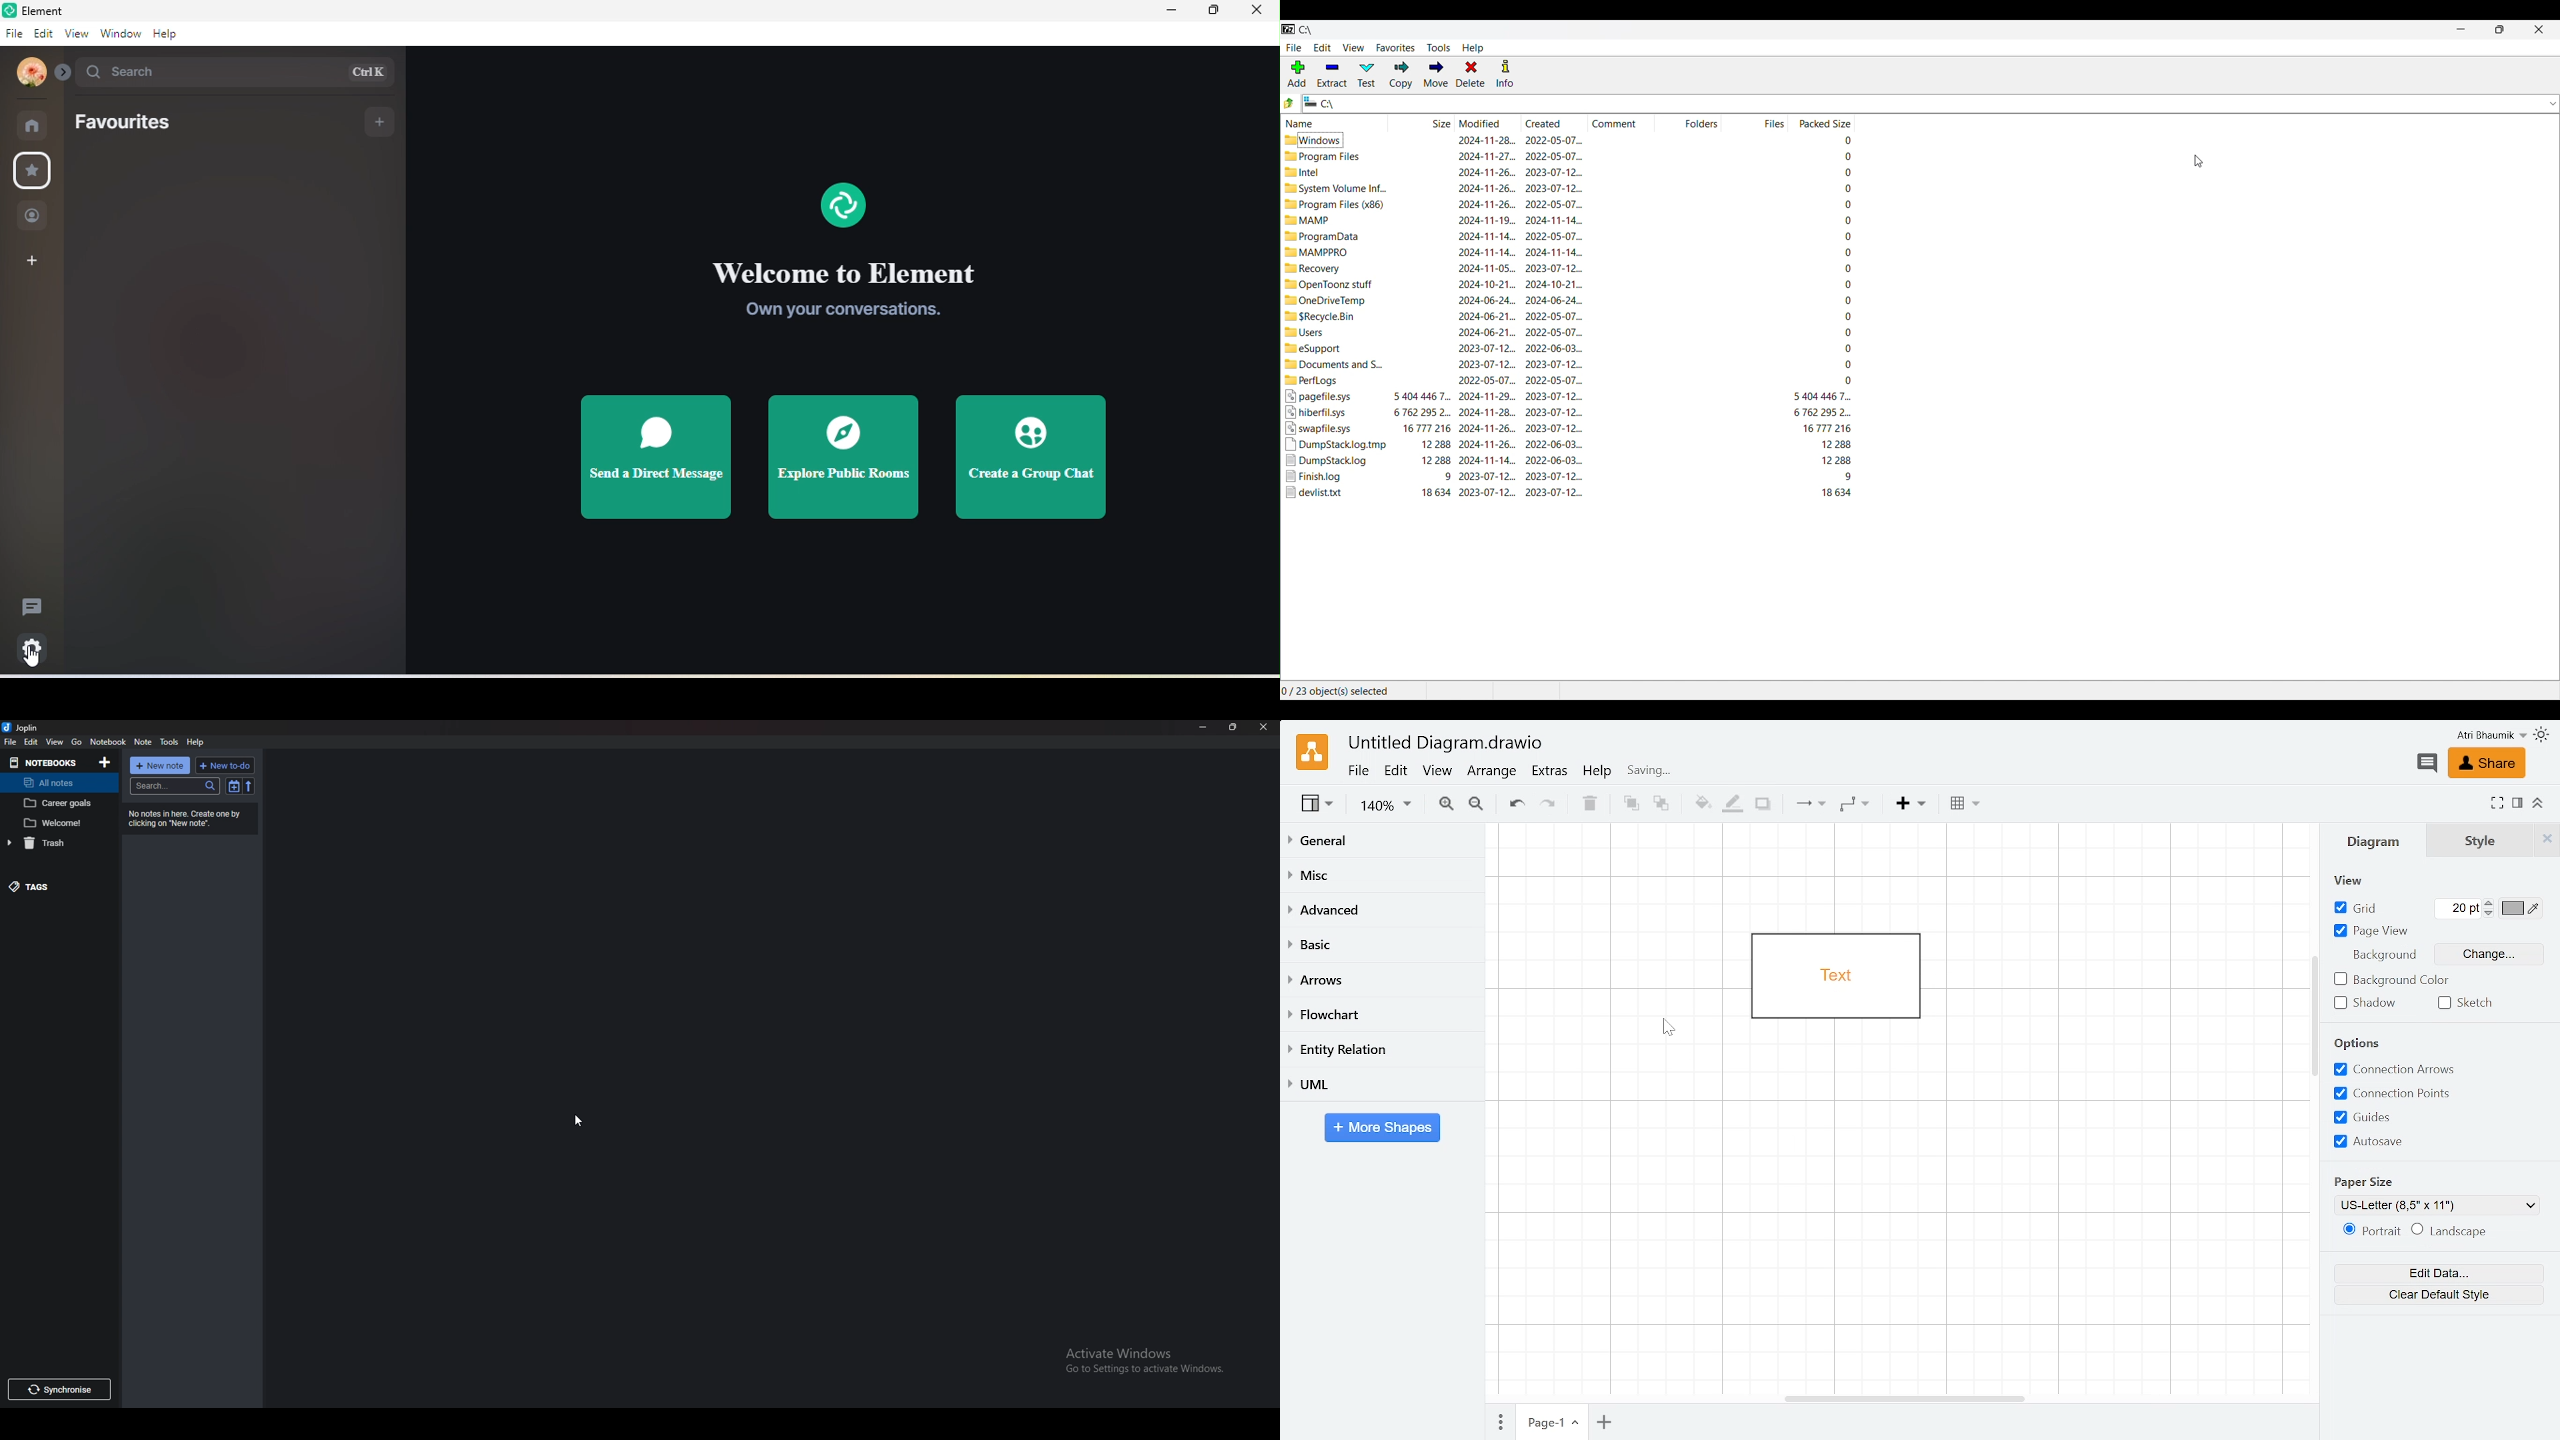  Describe the element at coordinates (655, 459) in the screenshot. I see `send a direct message` at that location.